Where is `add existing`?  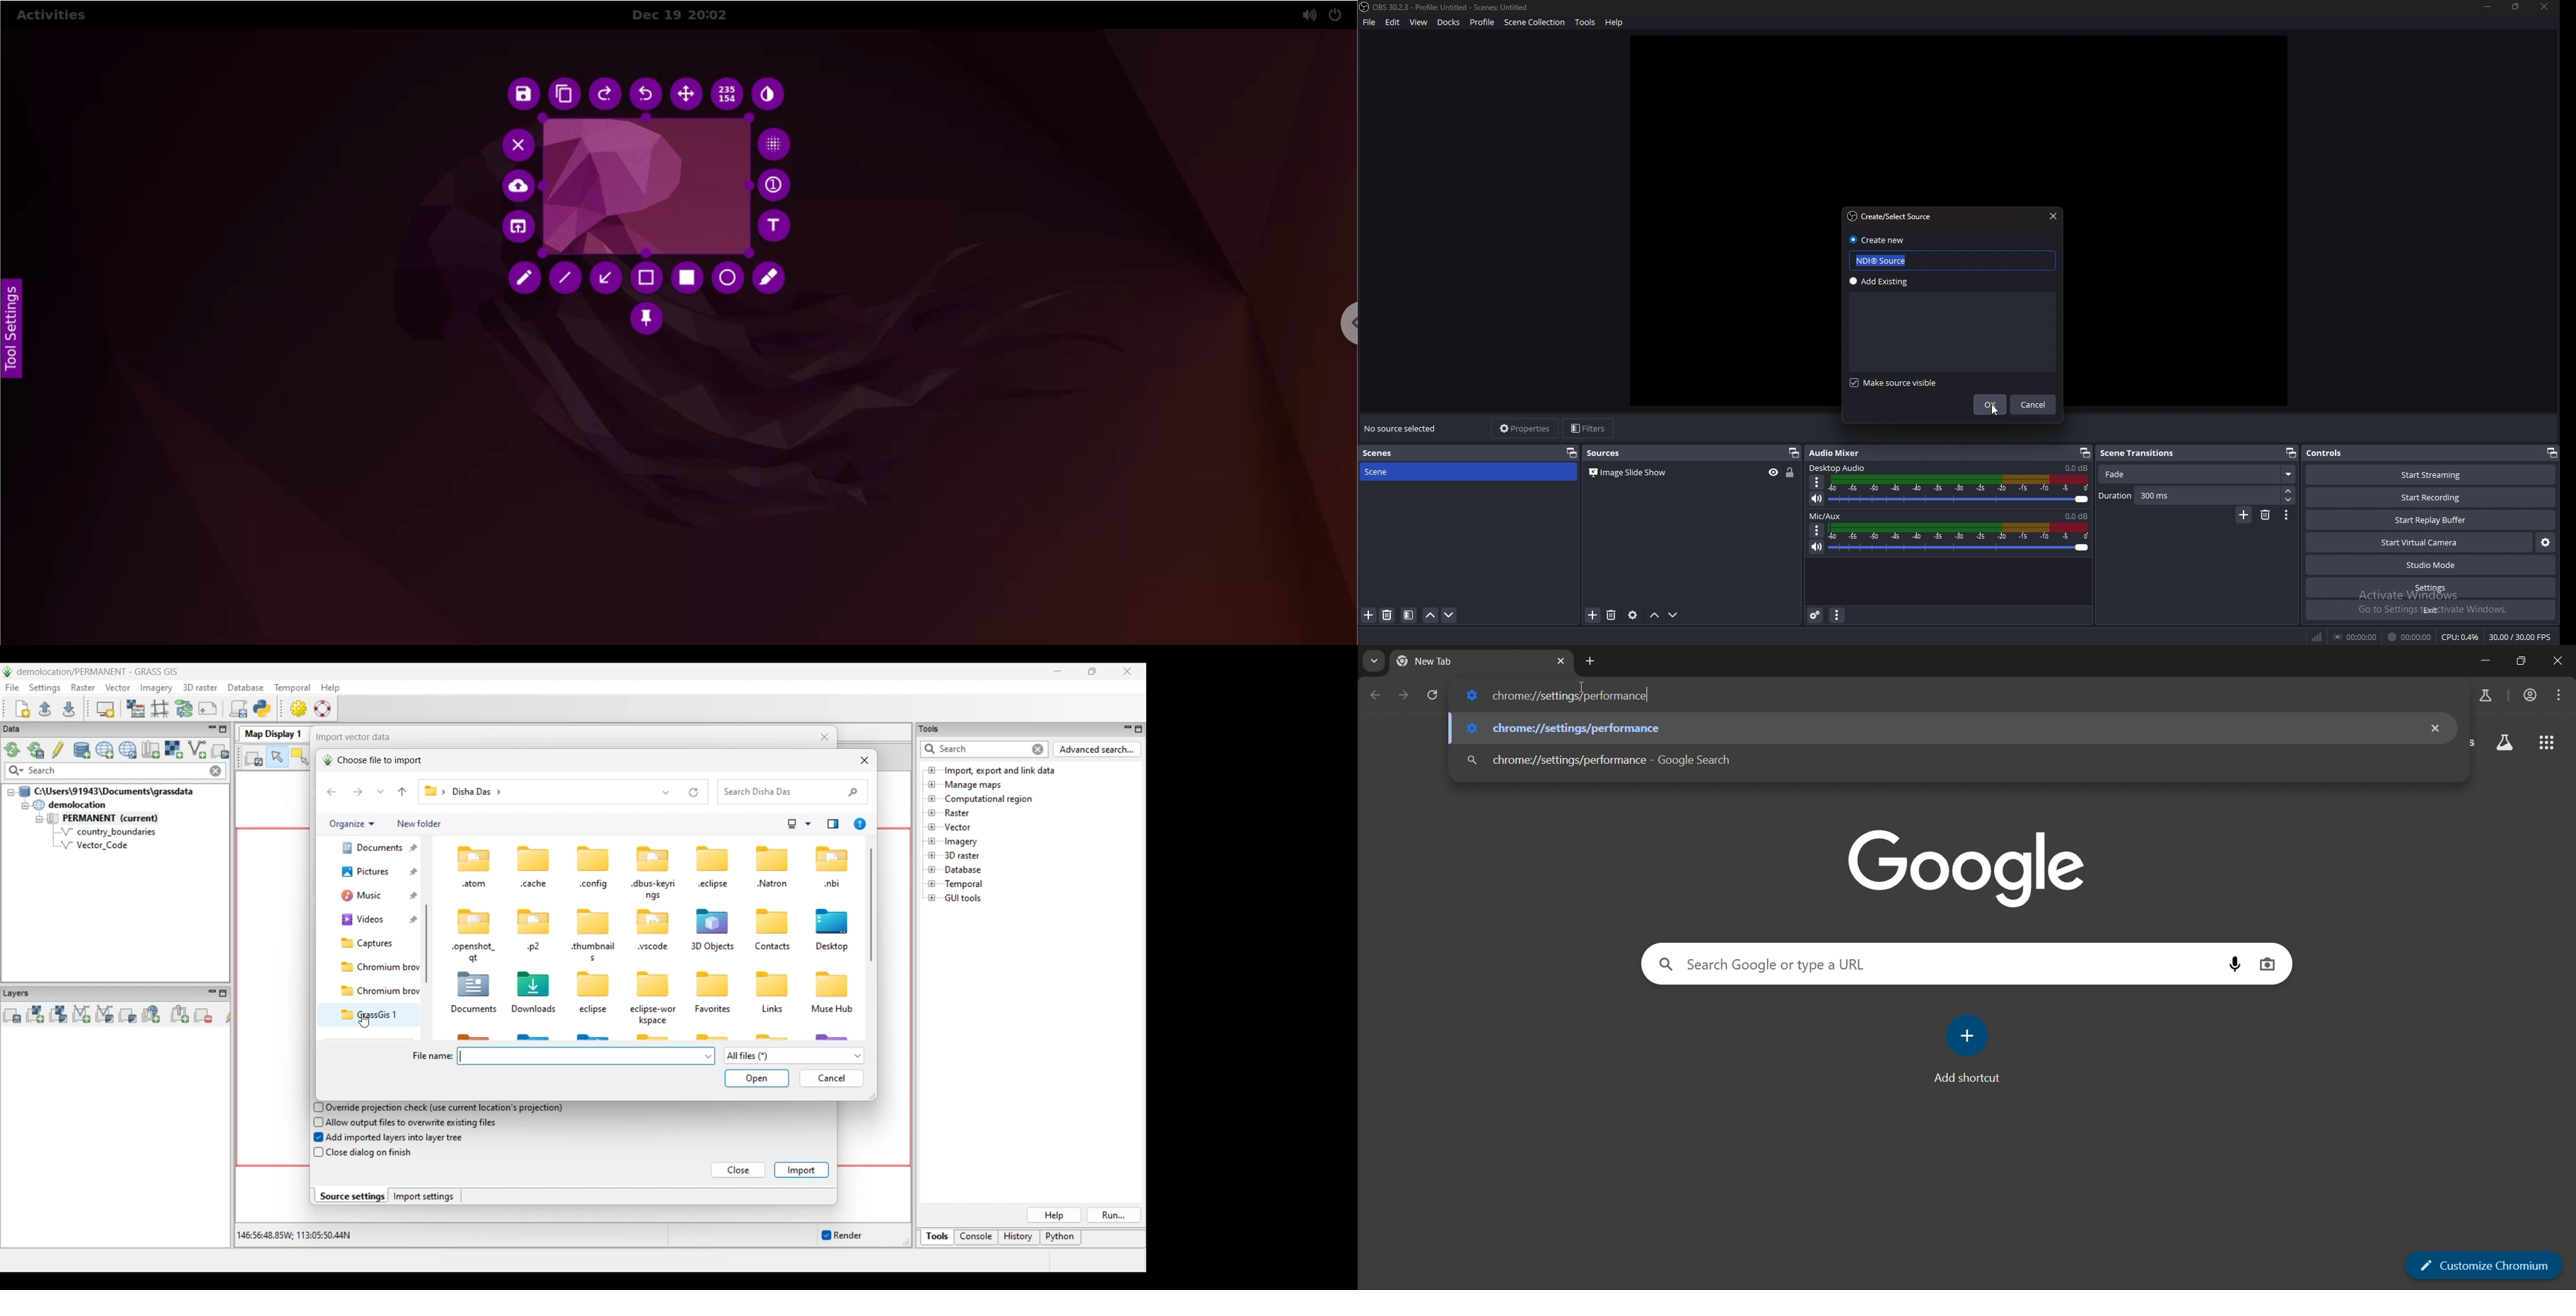
add existing is located at coordinates (1888, 281).